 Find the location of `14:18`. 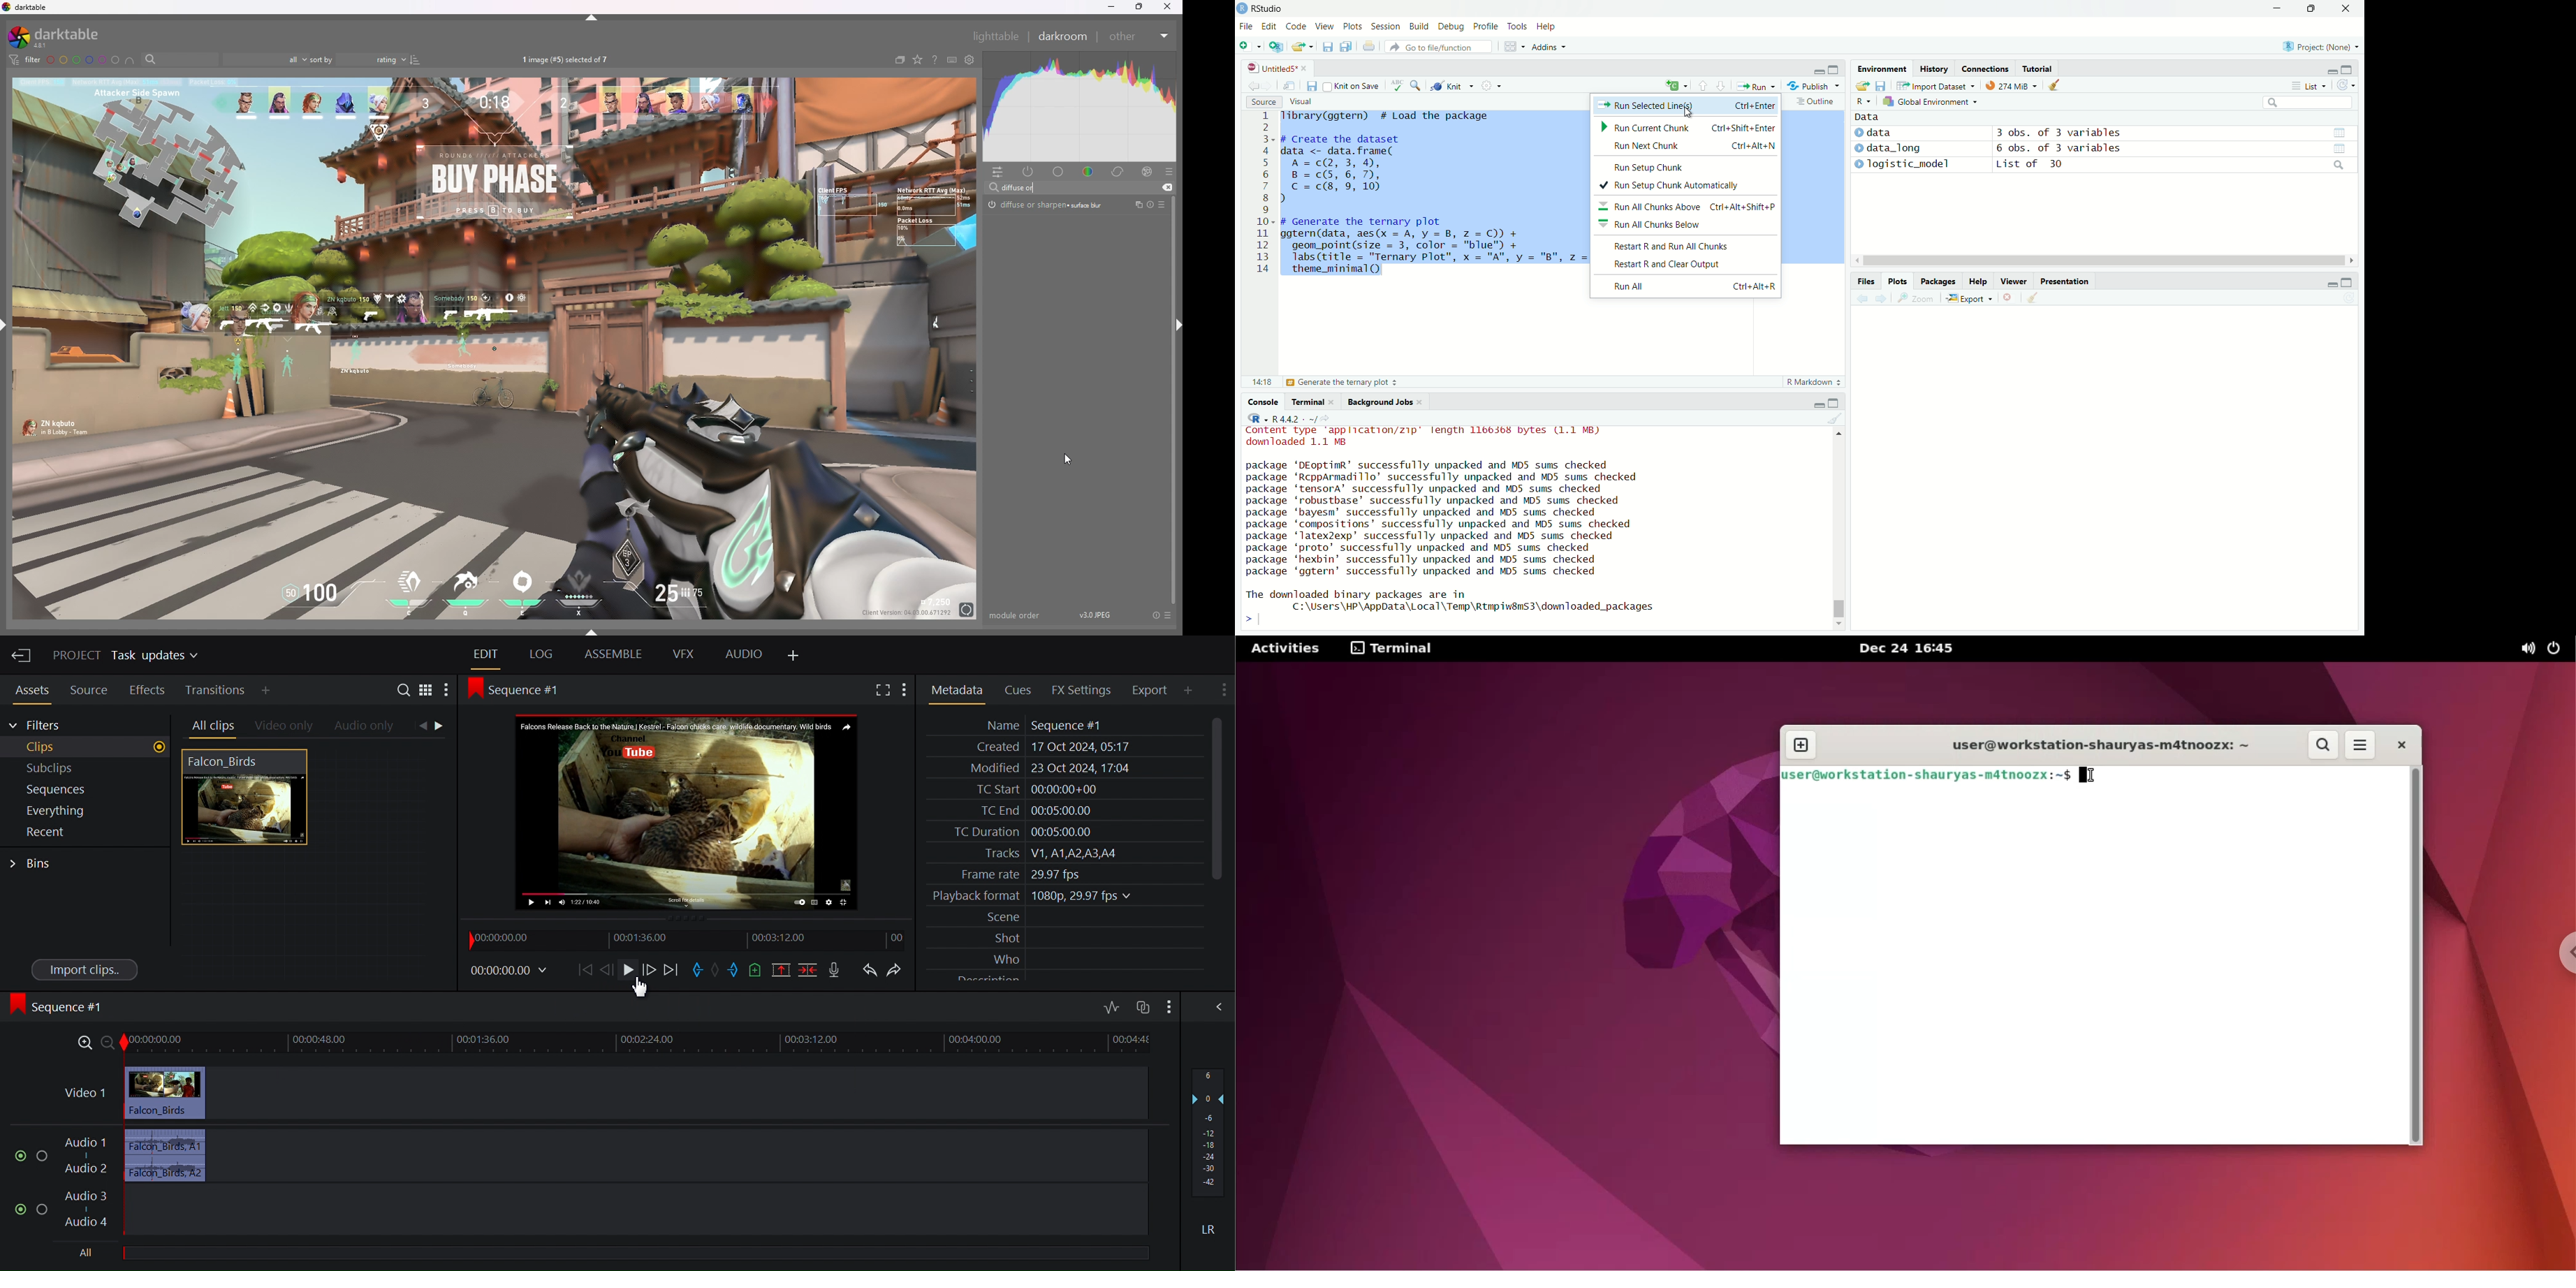

14:18 is located at coordinates (1261, 381).